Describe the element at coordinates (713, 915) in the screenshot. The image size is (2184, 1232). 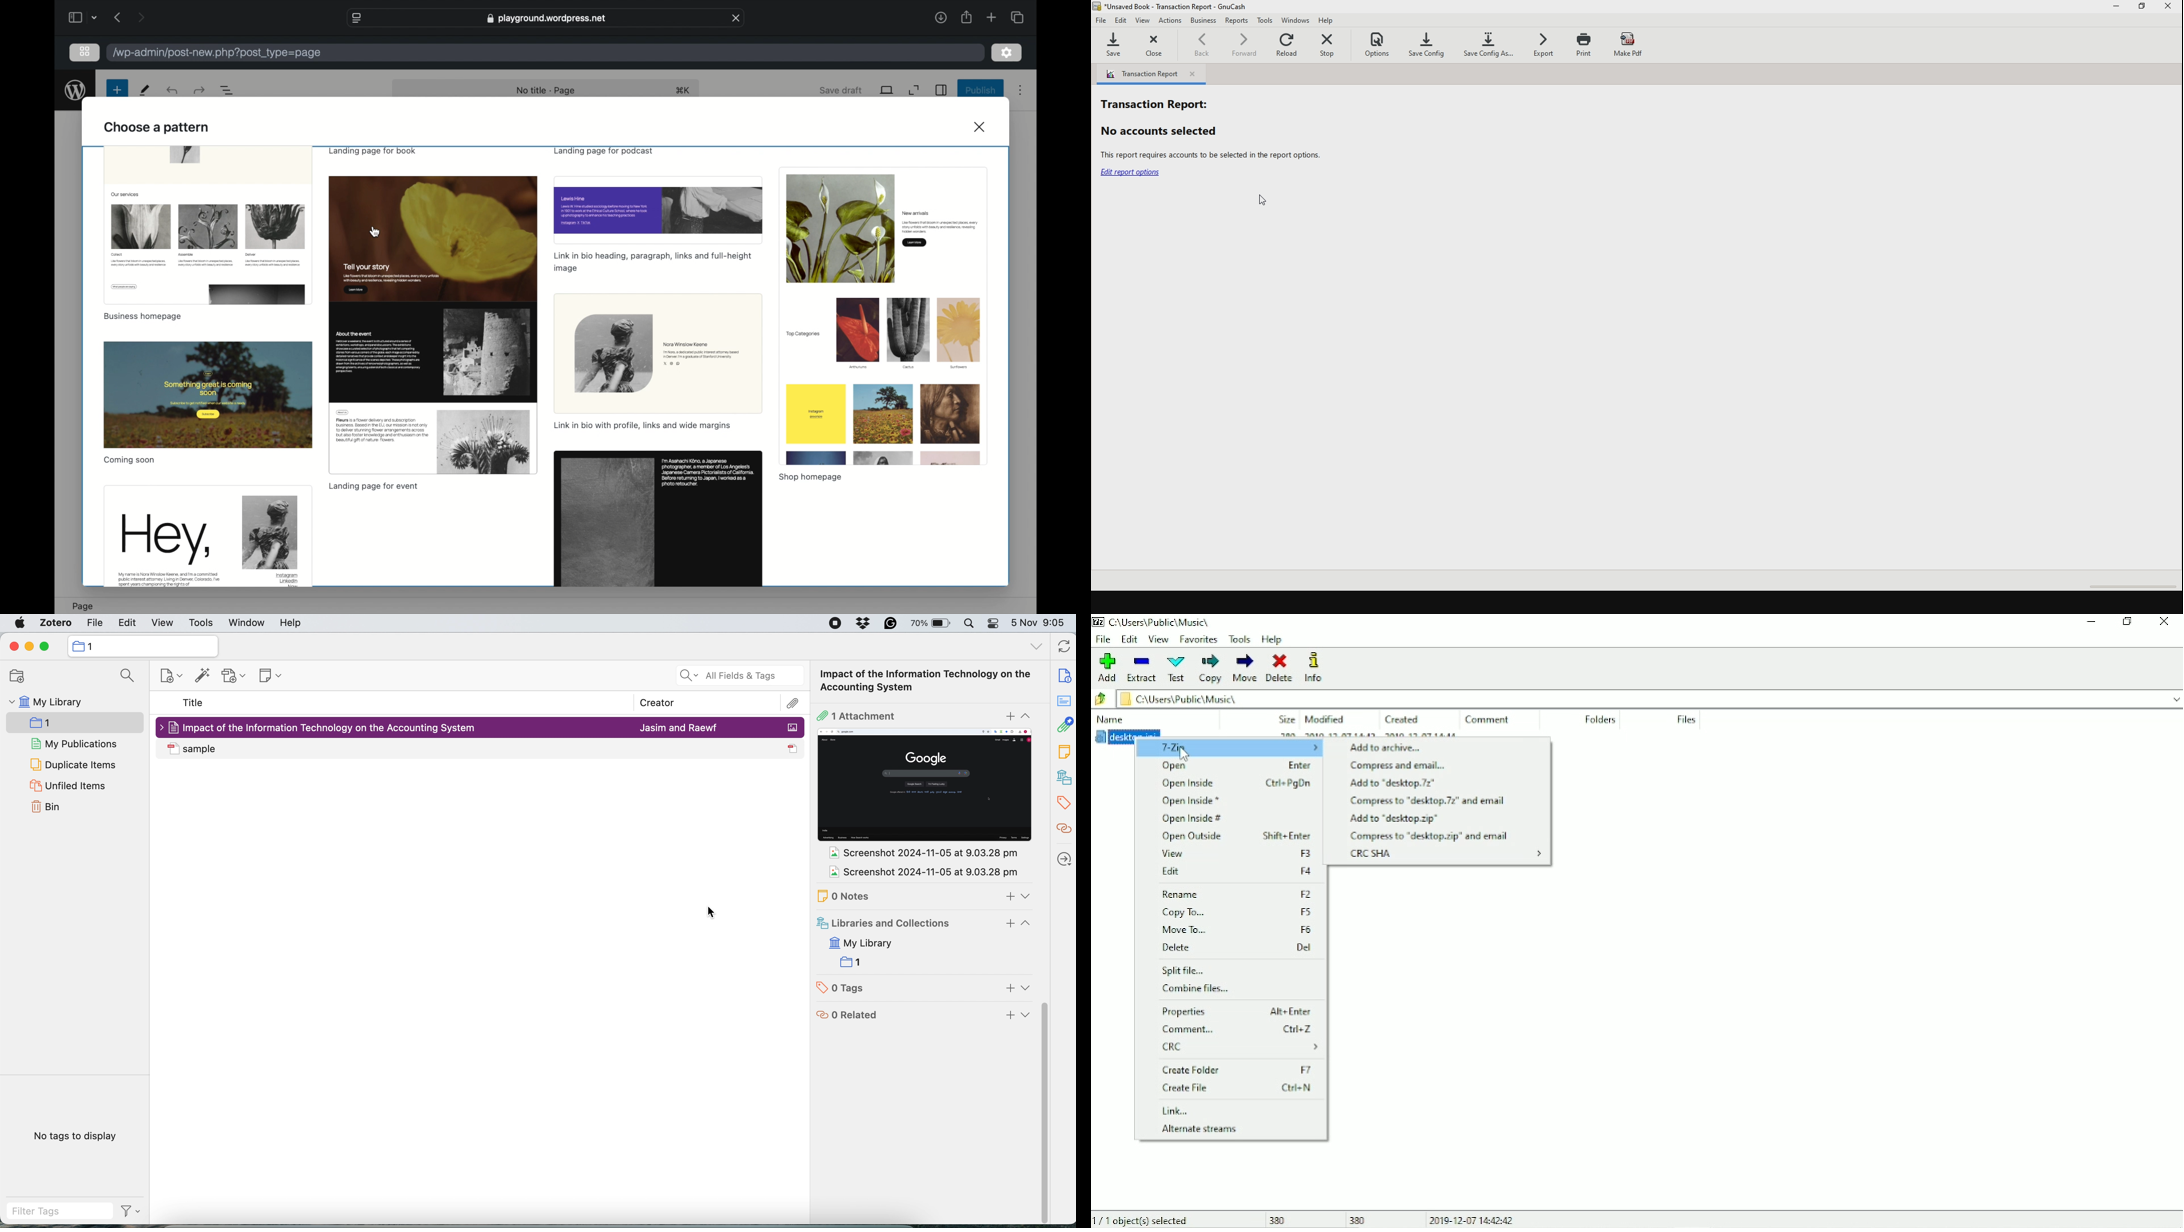
I see `cursor` at that location.